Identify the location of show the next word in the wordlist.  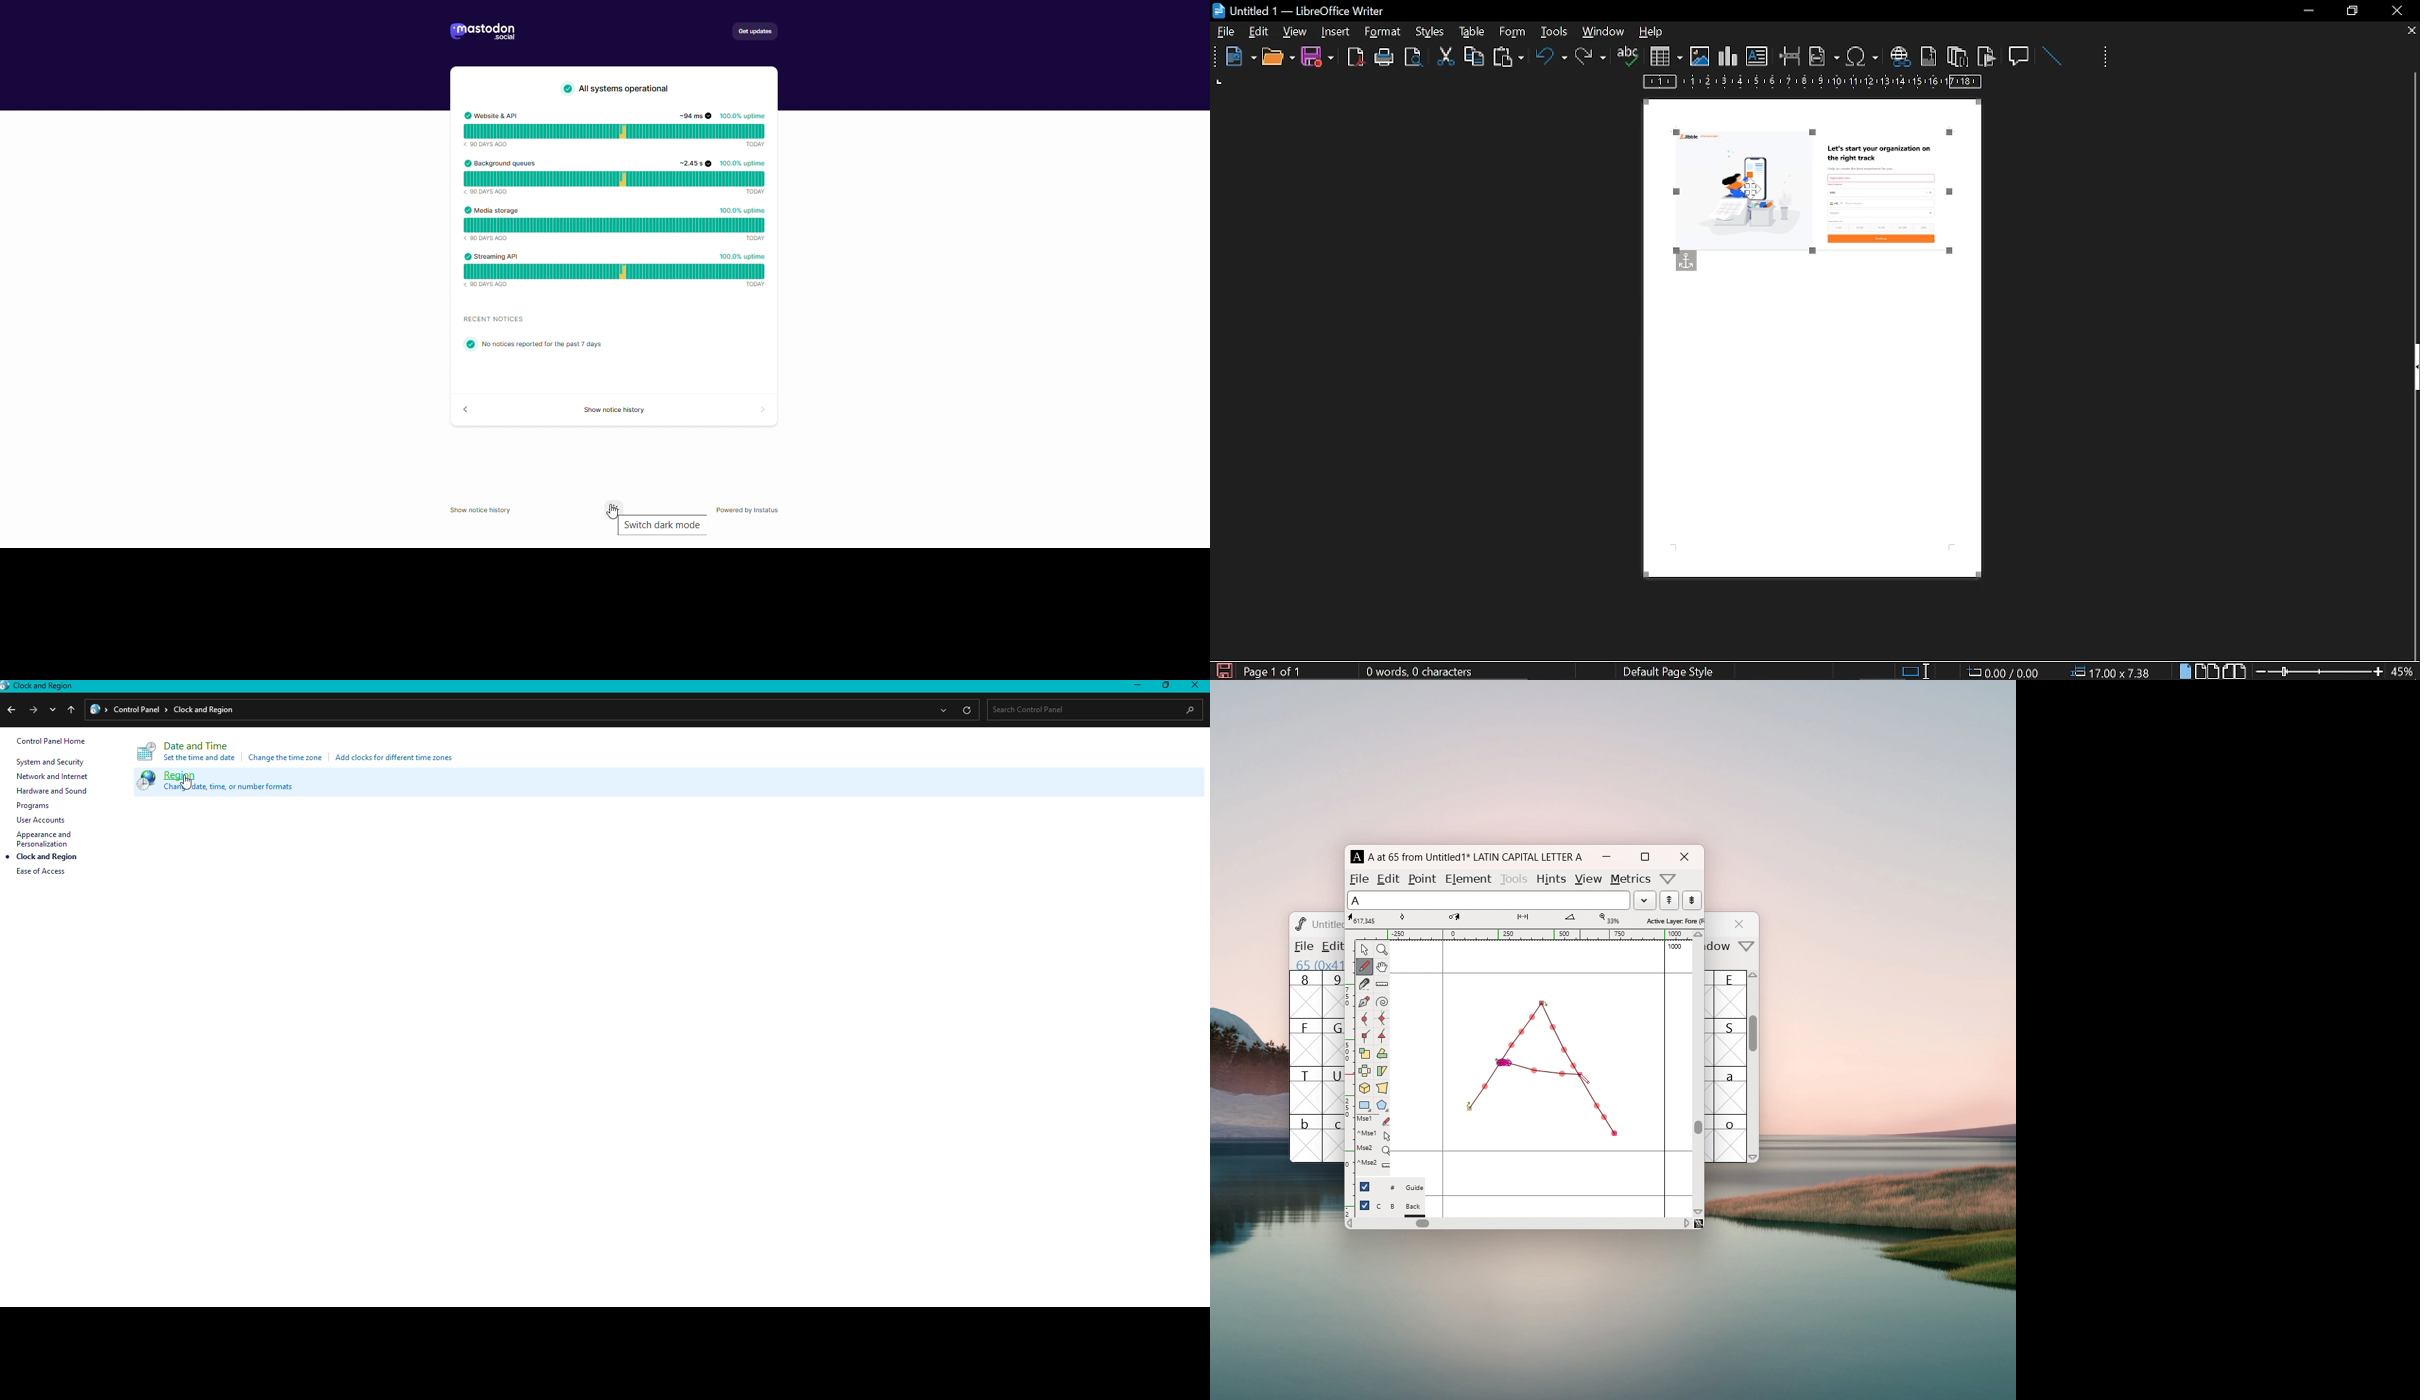
(1669, 901).